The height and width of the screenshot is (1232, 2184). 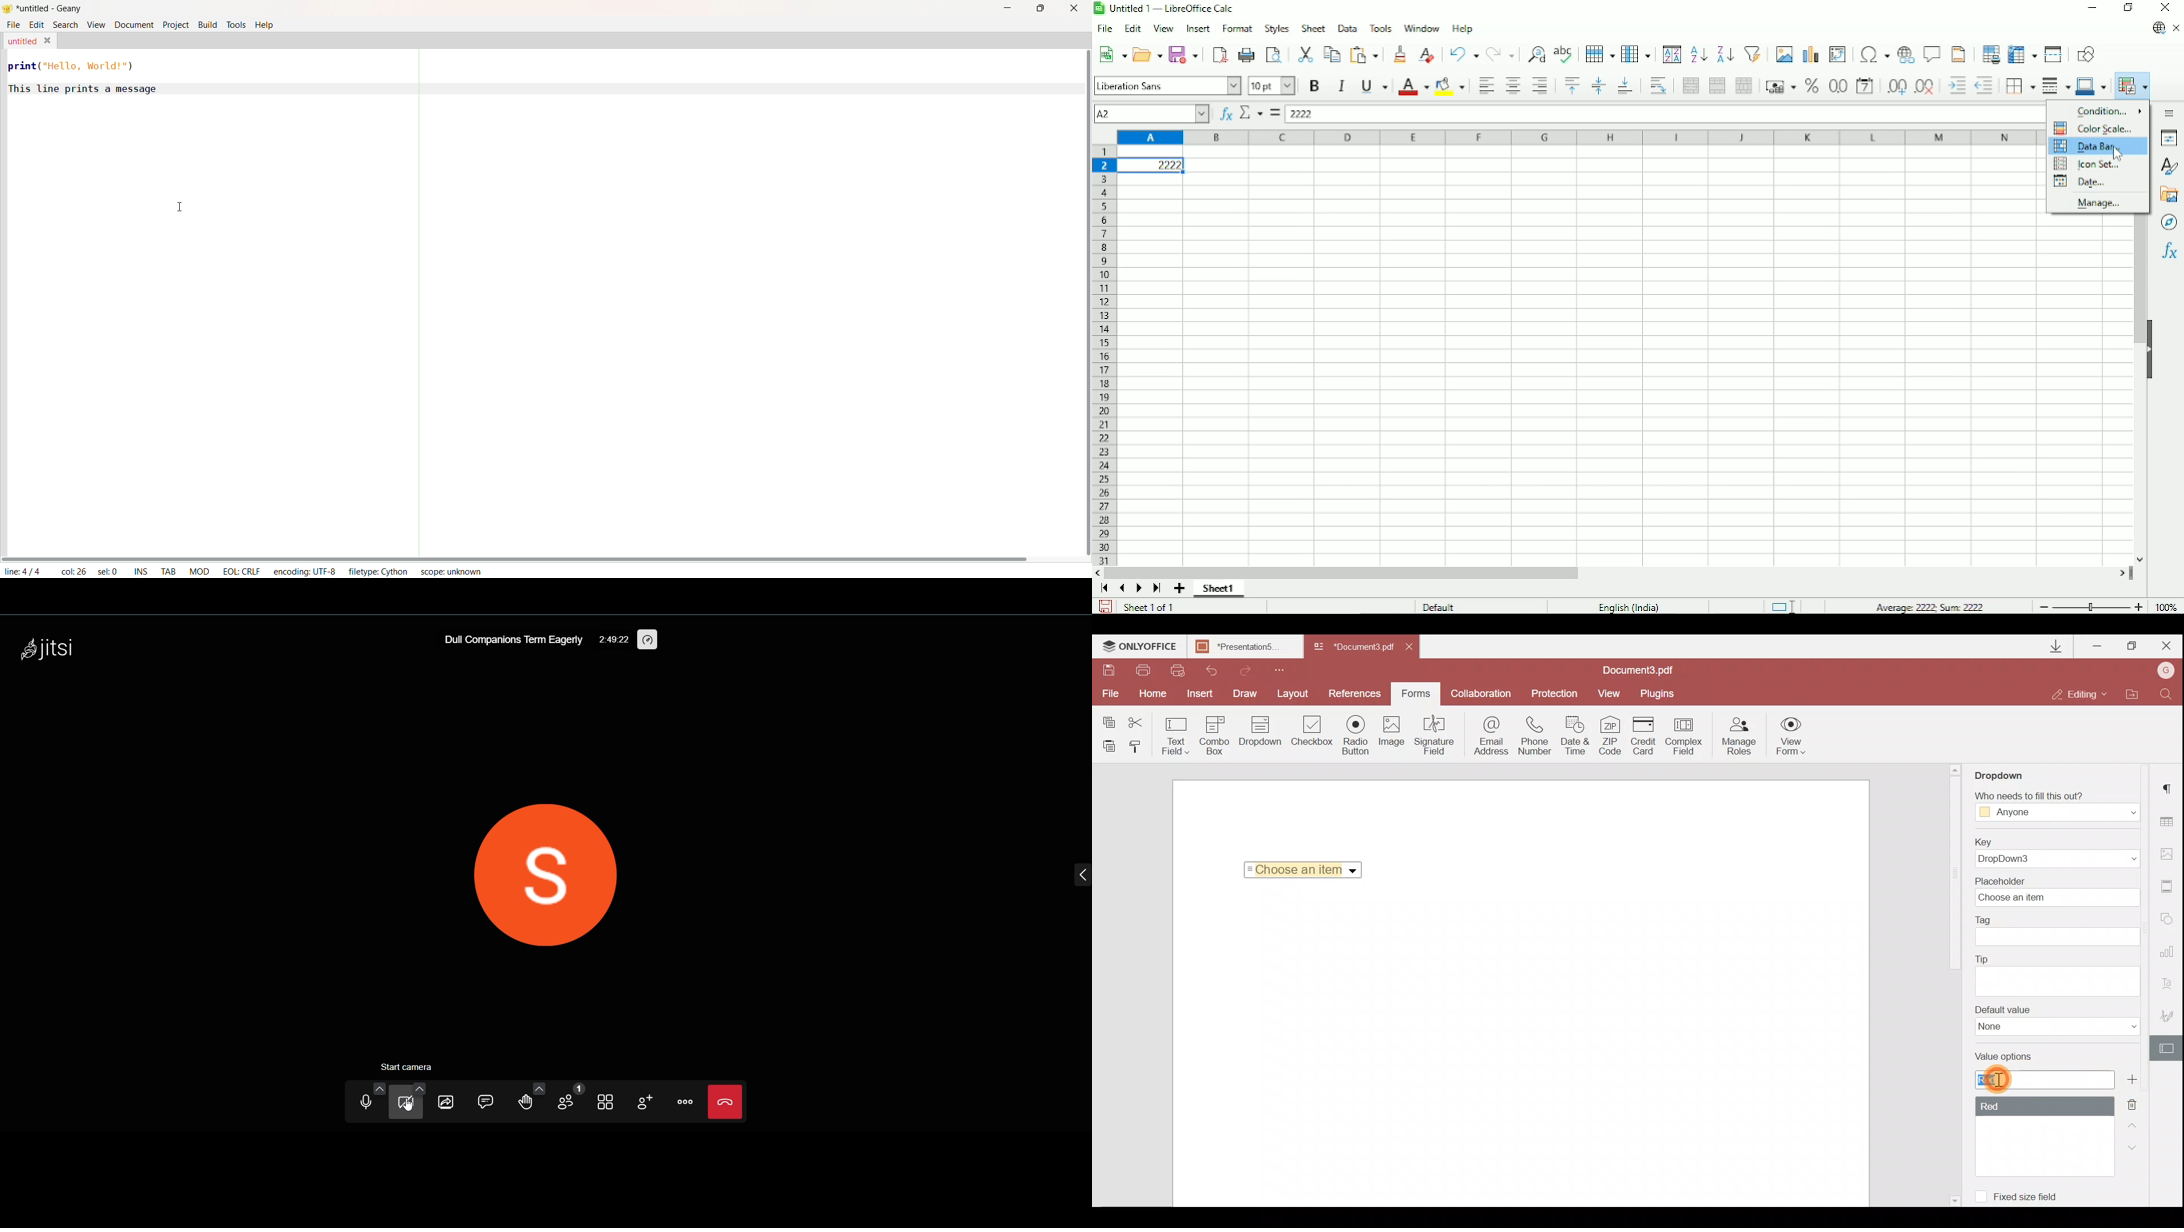 What do you see at coordinates (1184, 54) in the screenshot?
I see `Save` at bounding box center [1184, 54].